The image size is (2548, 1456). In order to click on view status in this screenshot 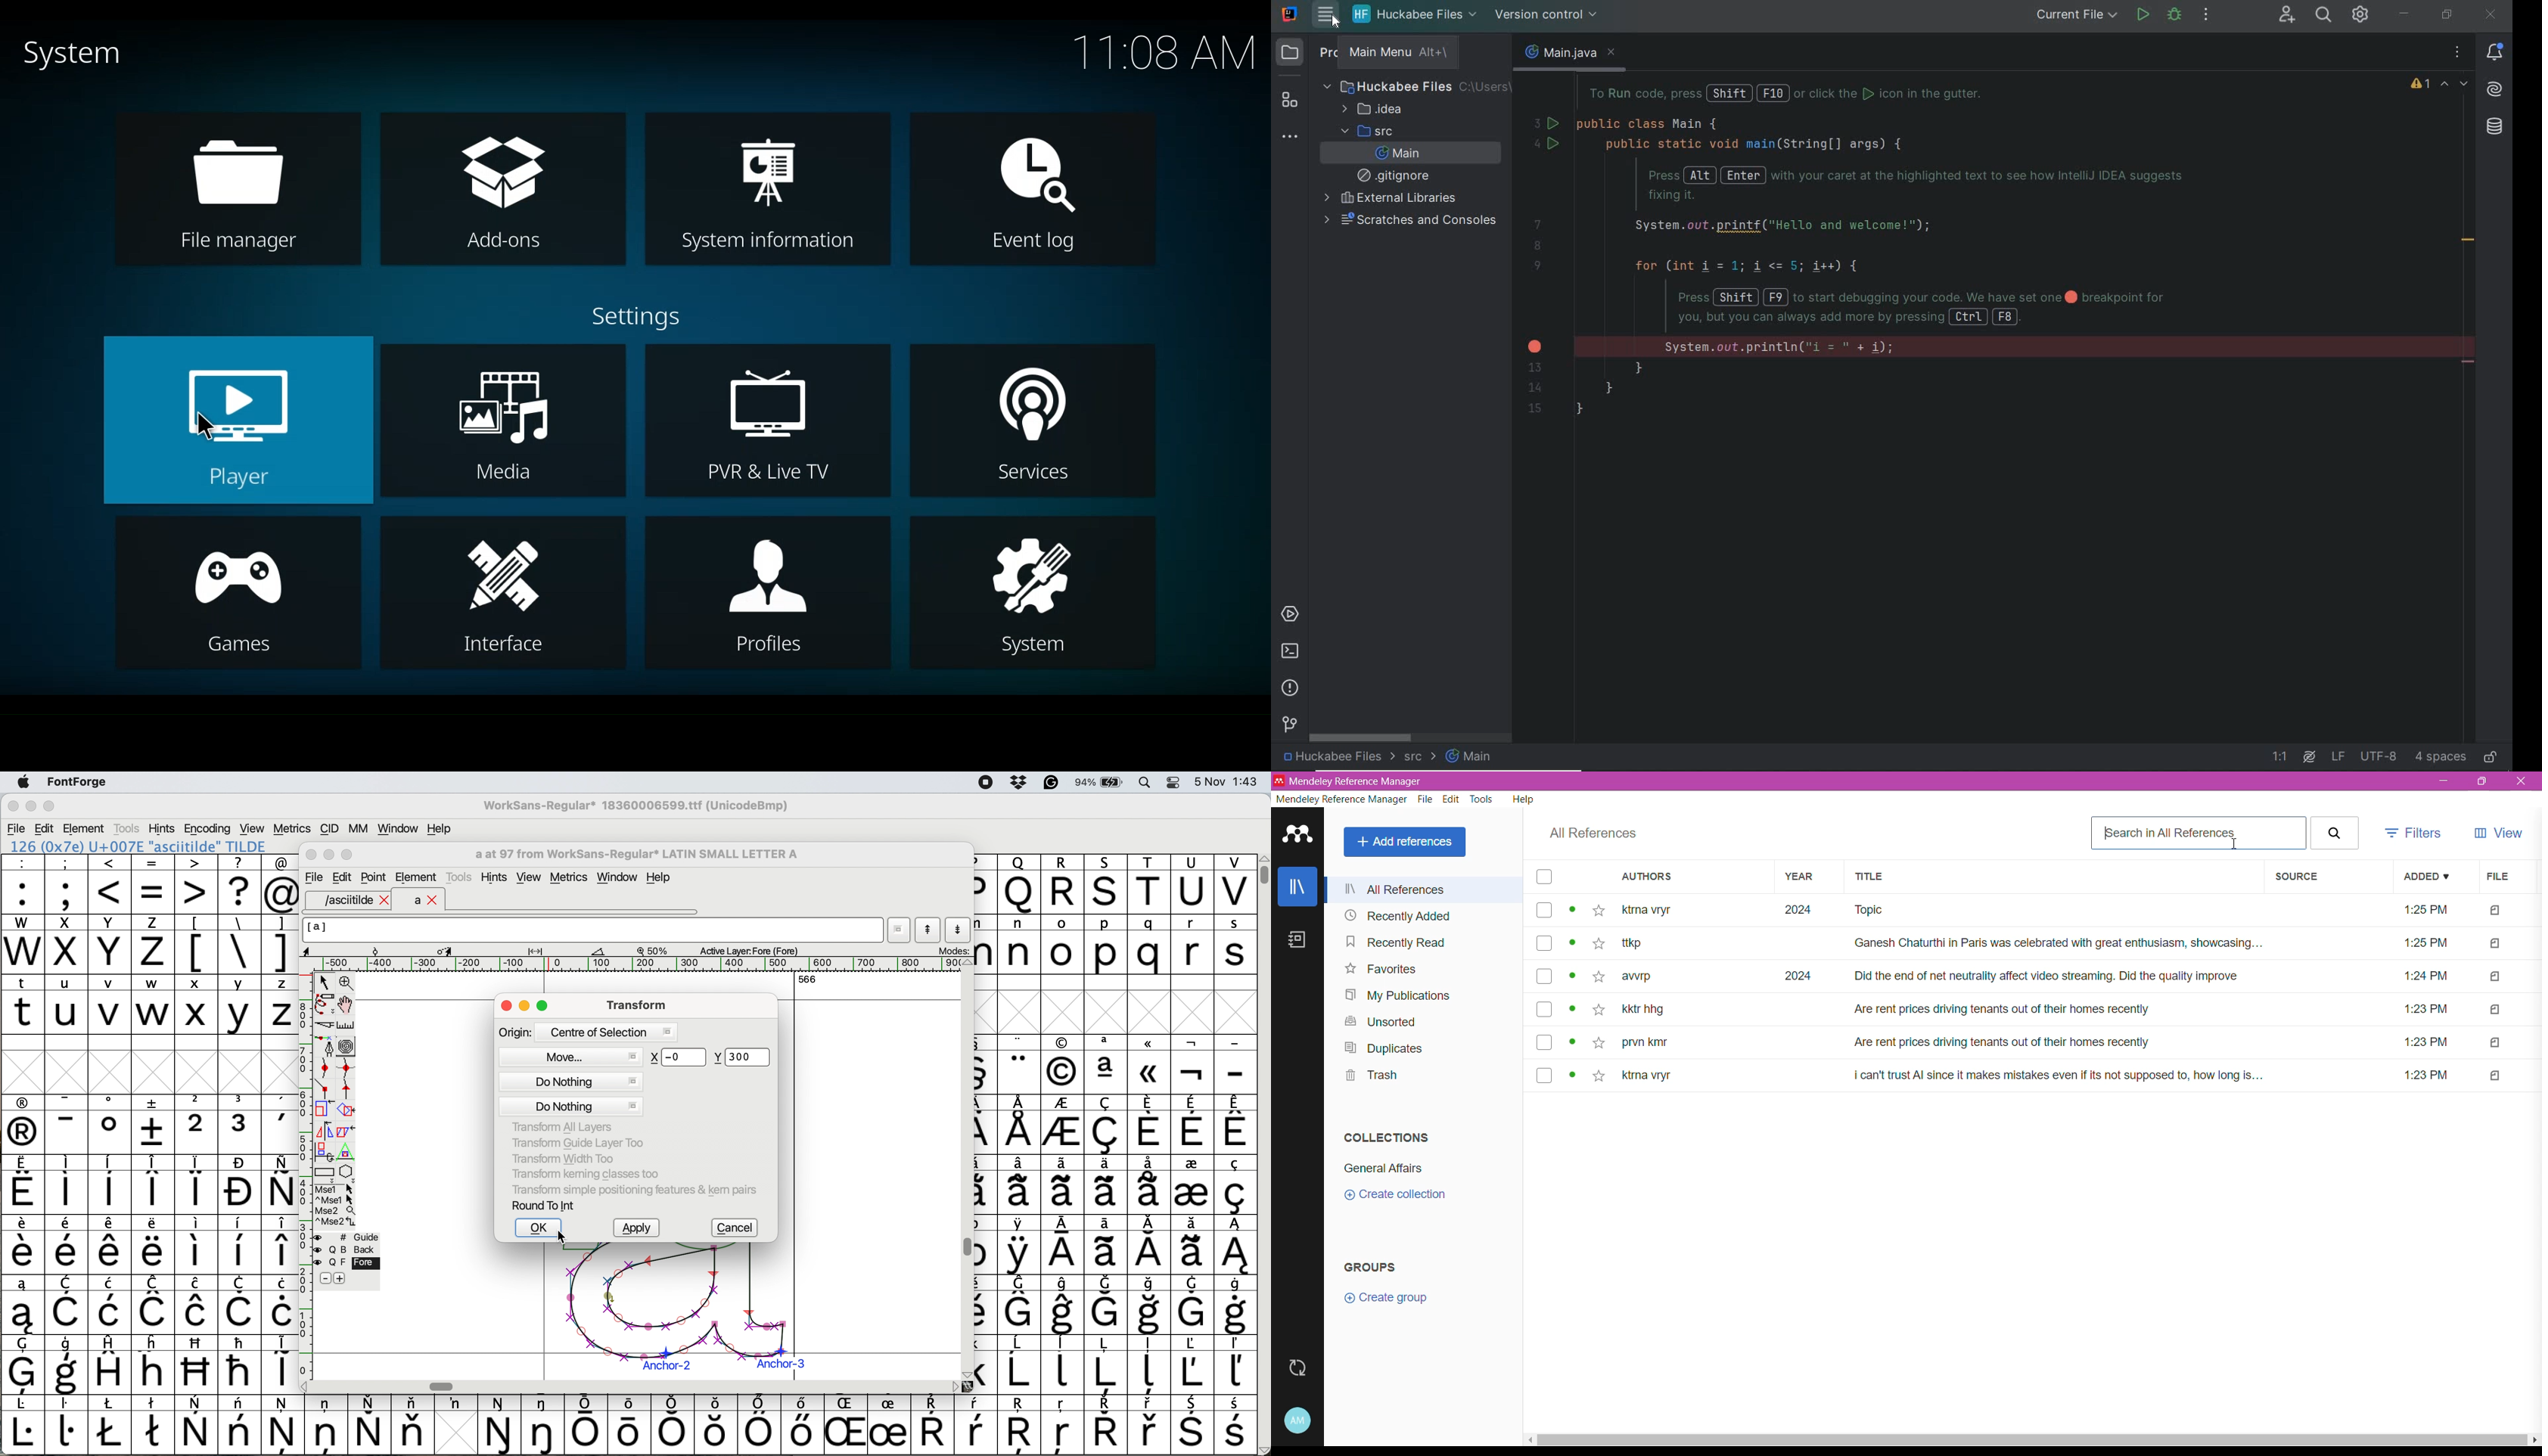, I will do `click(1574, 910)`.